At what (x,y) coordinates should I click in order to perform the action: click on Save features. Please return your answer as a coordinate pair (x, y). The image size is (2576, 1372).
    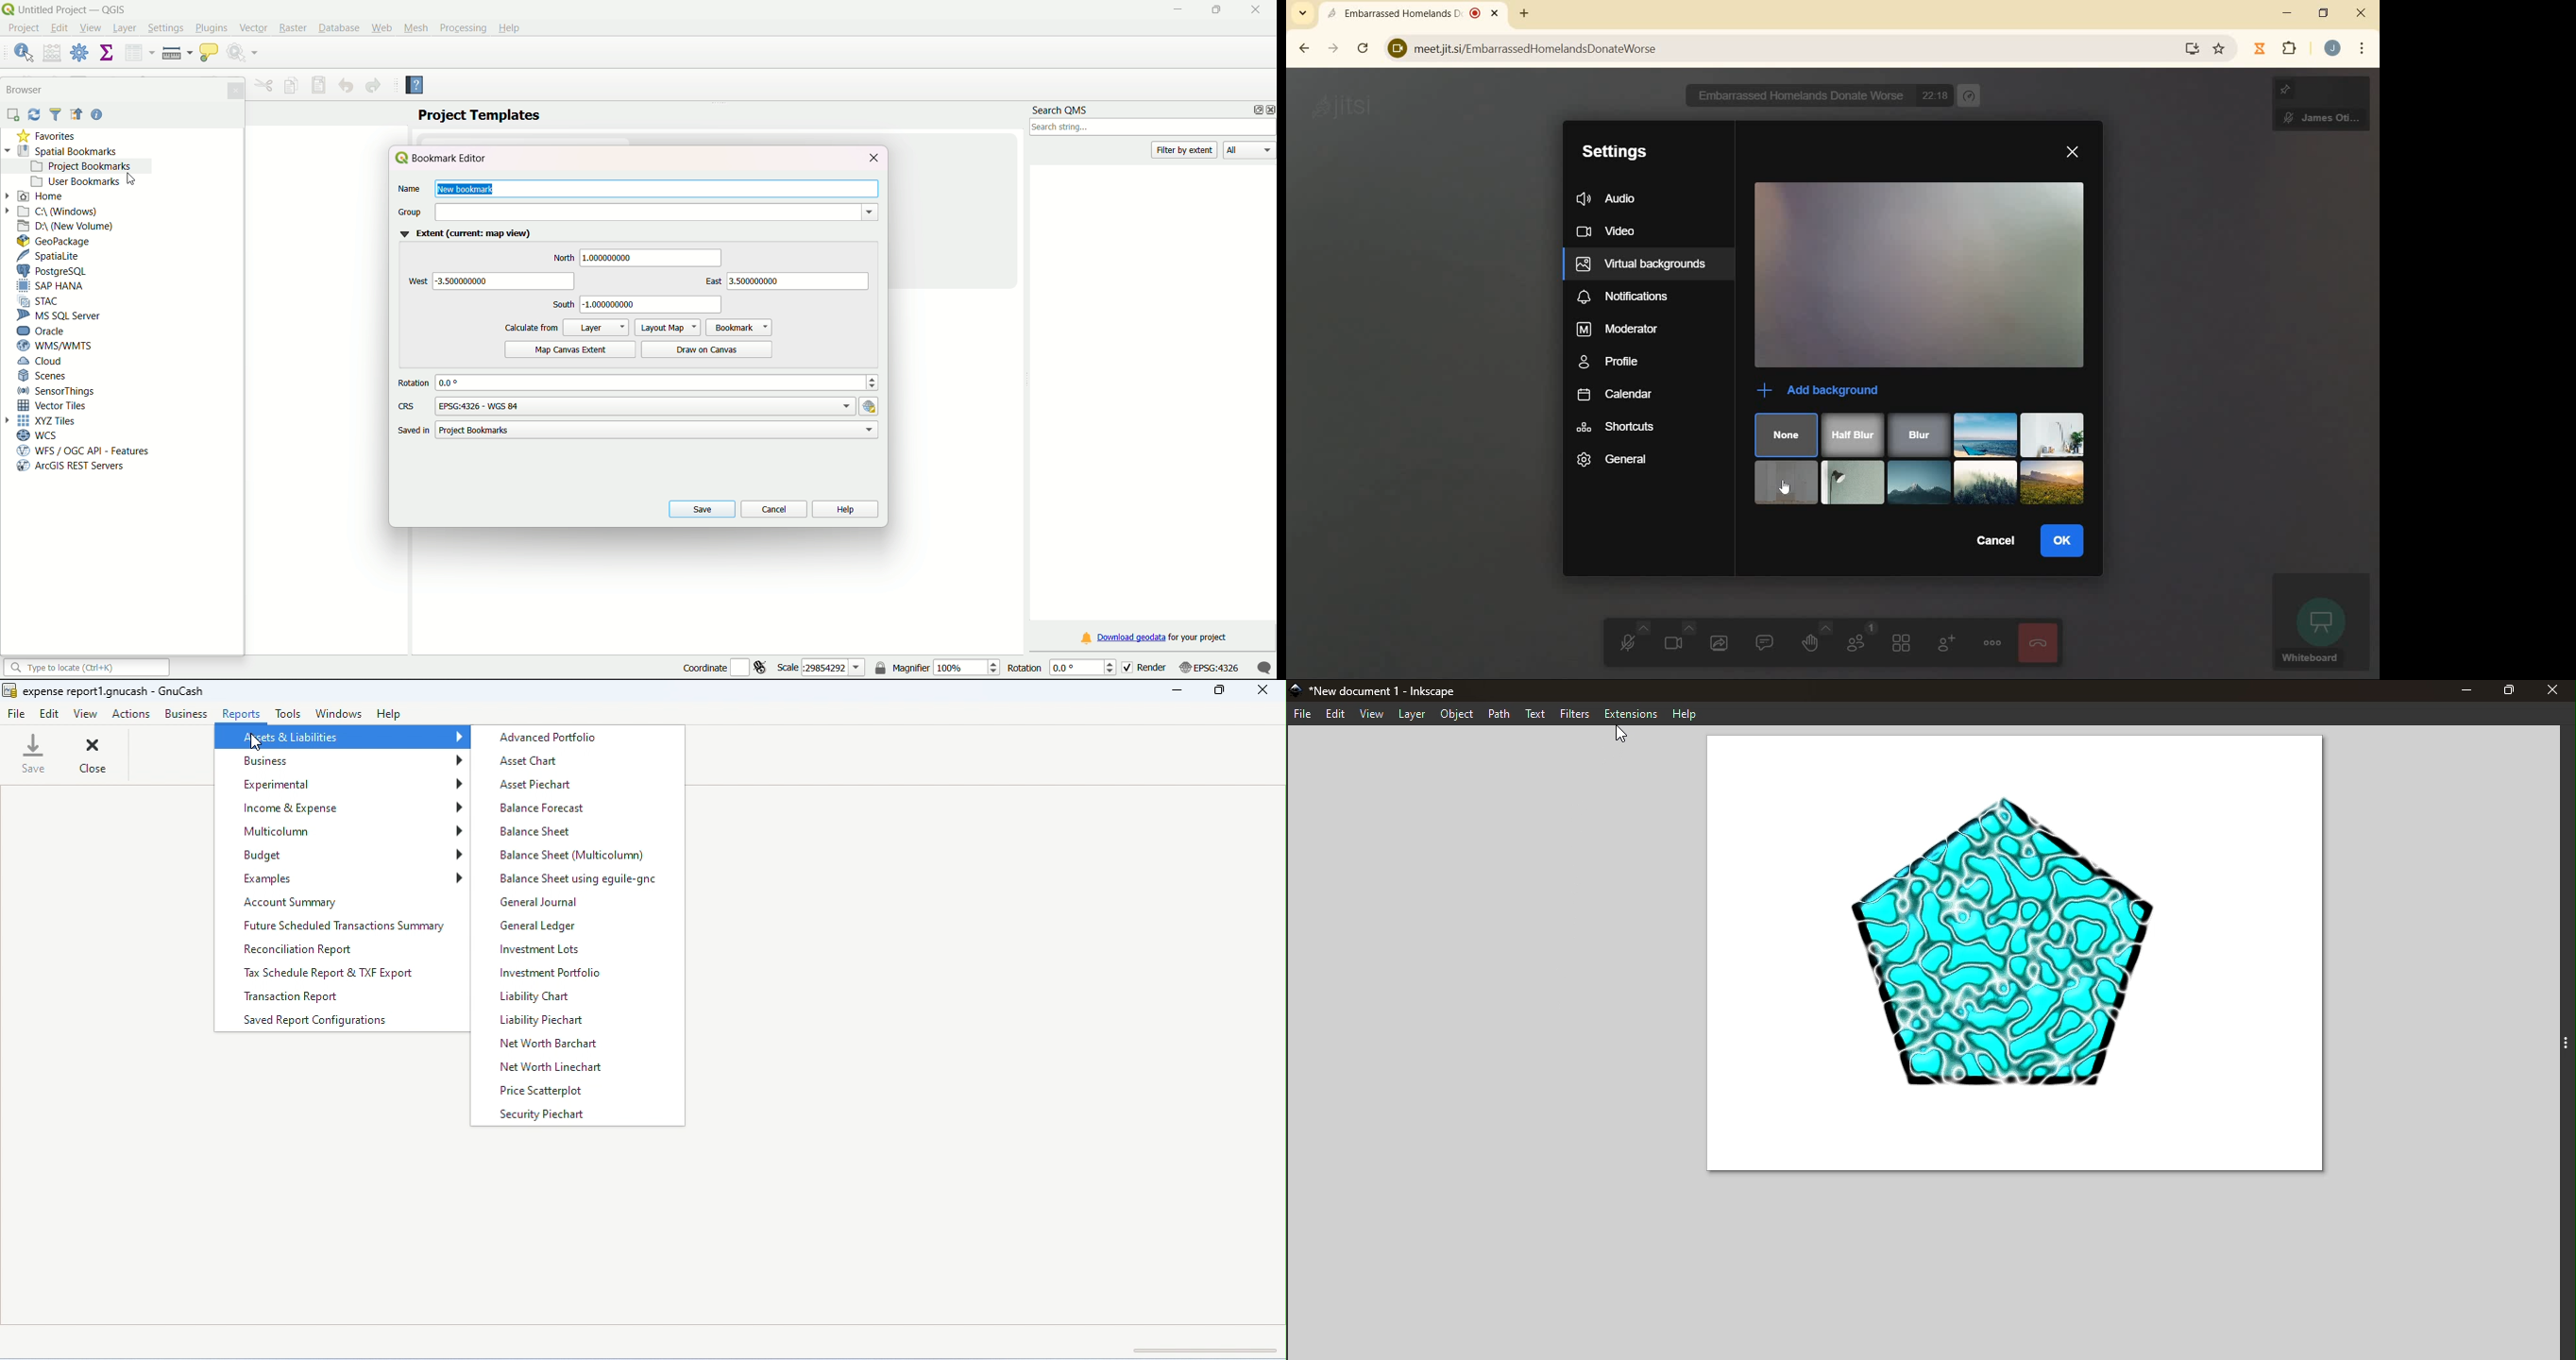
    Looking at the image, I should click on (320, 85).